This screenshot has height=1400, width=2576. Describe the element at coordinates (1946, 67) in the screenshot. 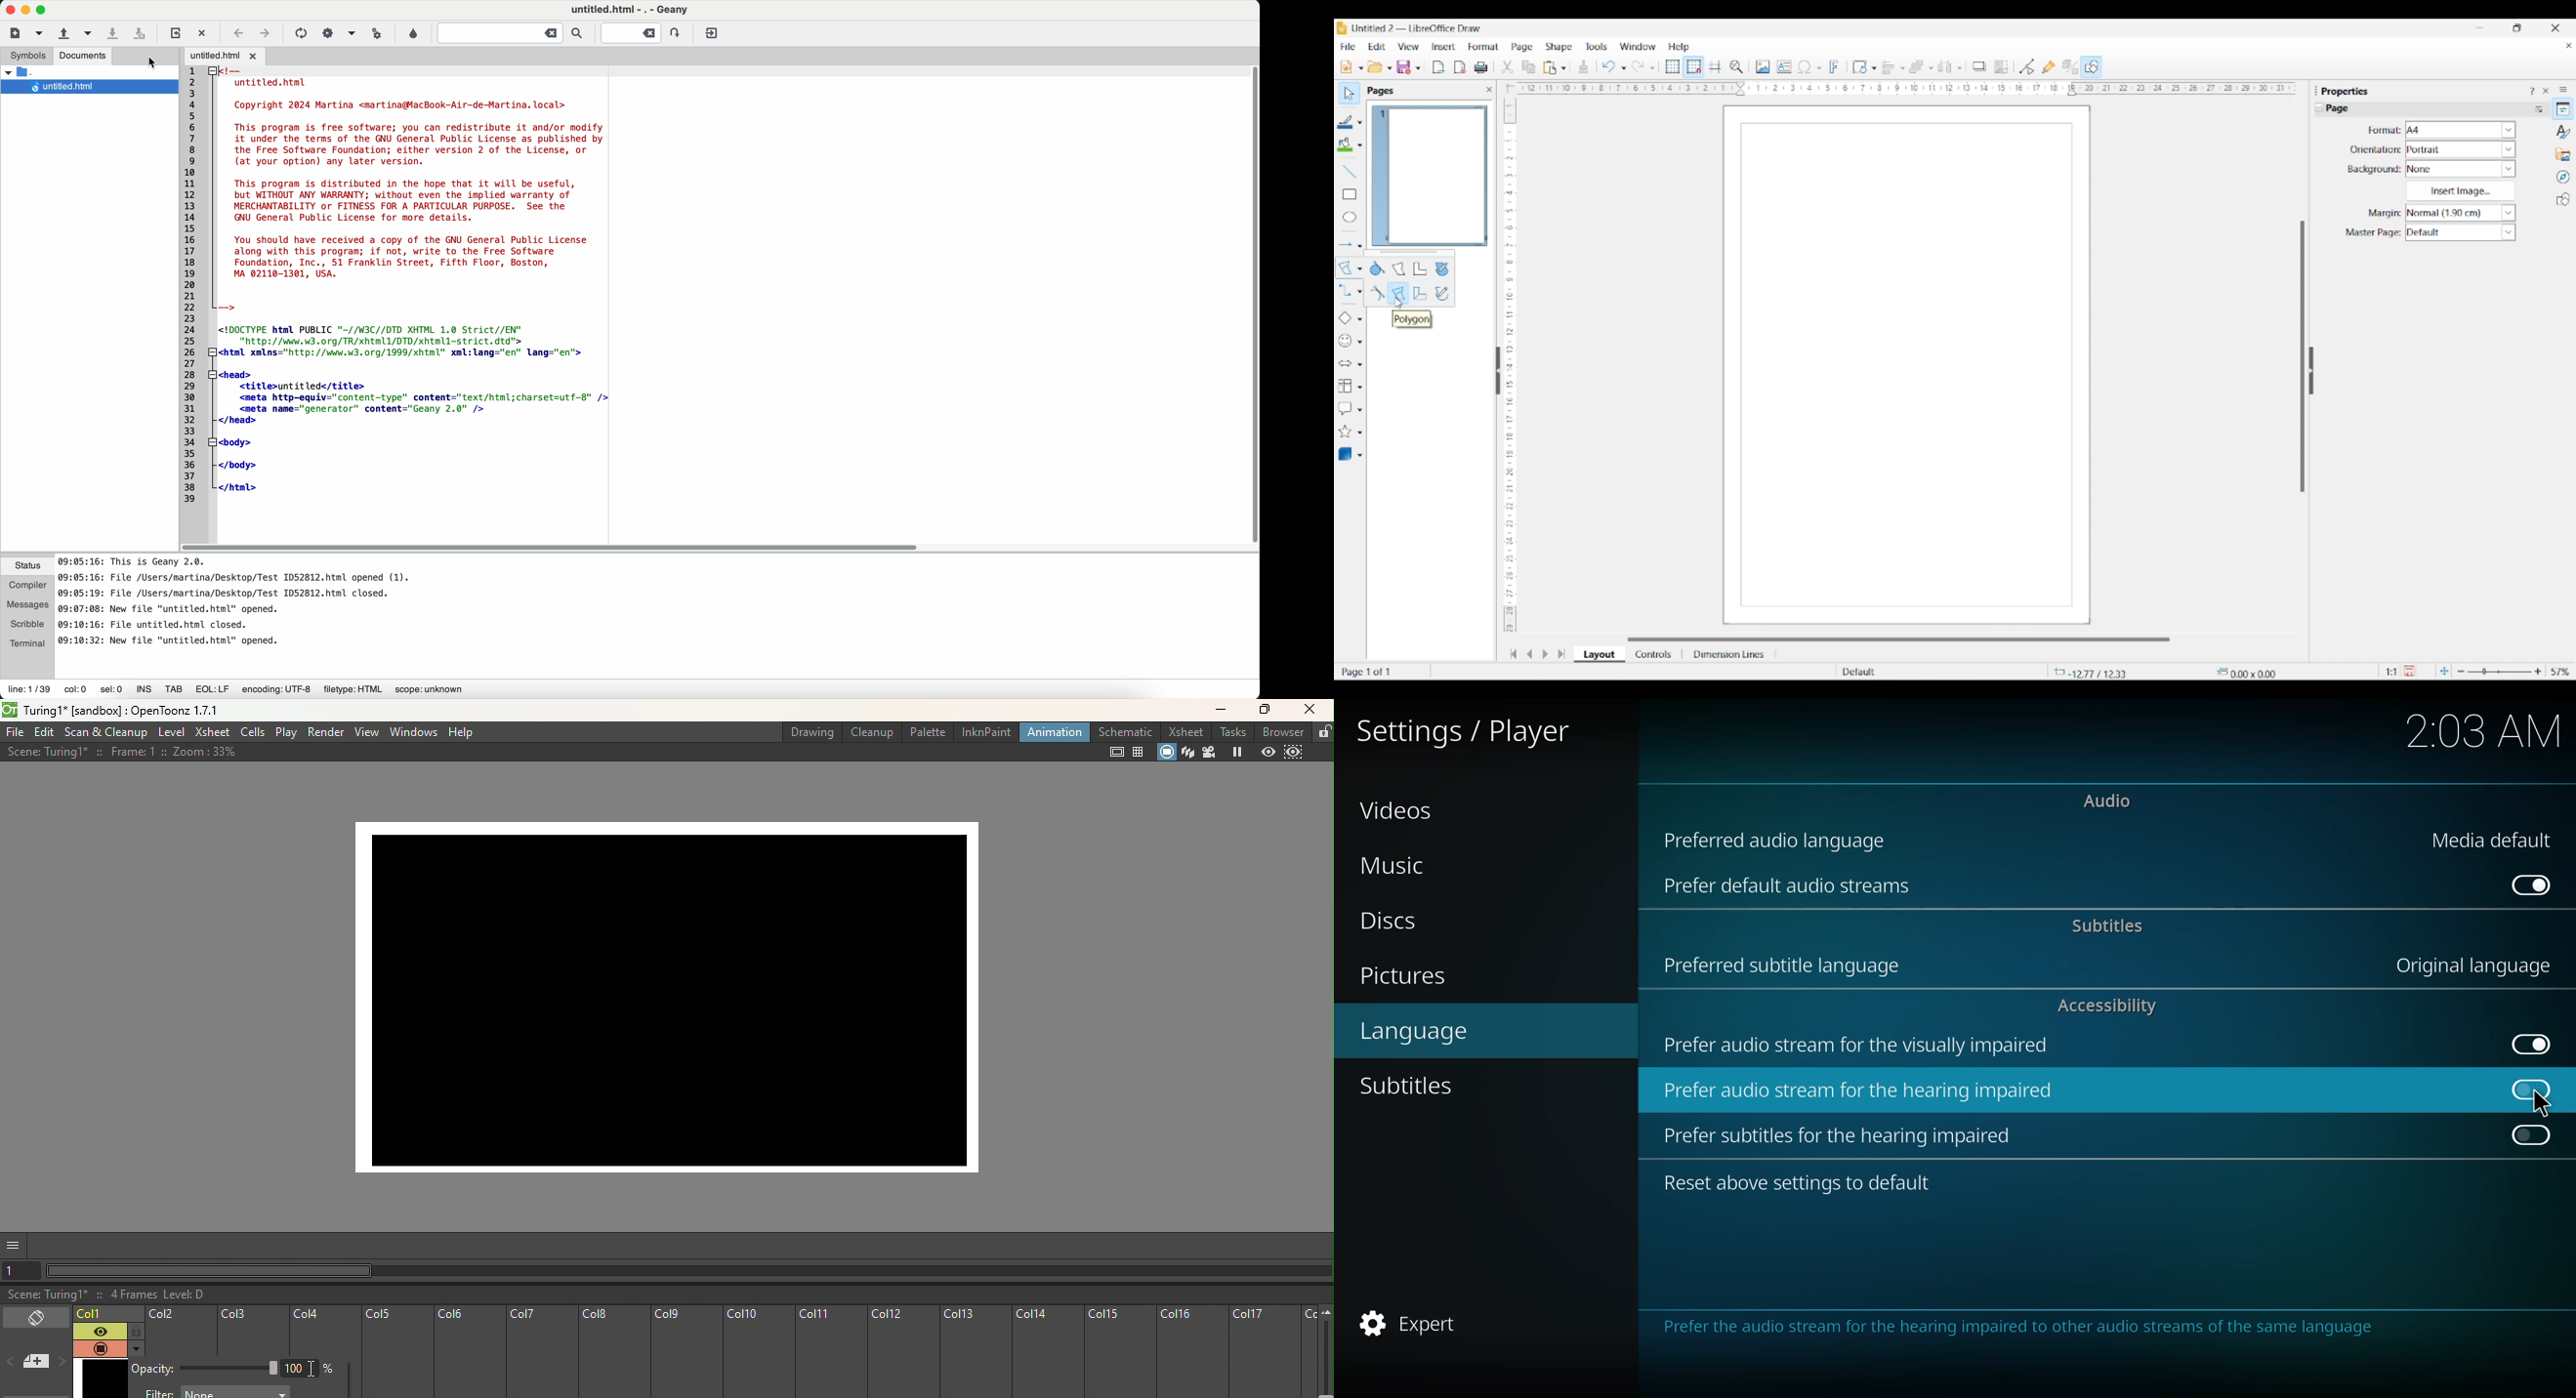

I see `Chosen select object to distribute` at that location.